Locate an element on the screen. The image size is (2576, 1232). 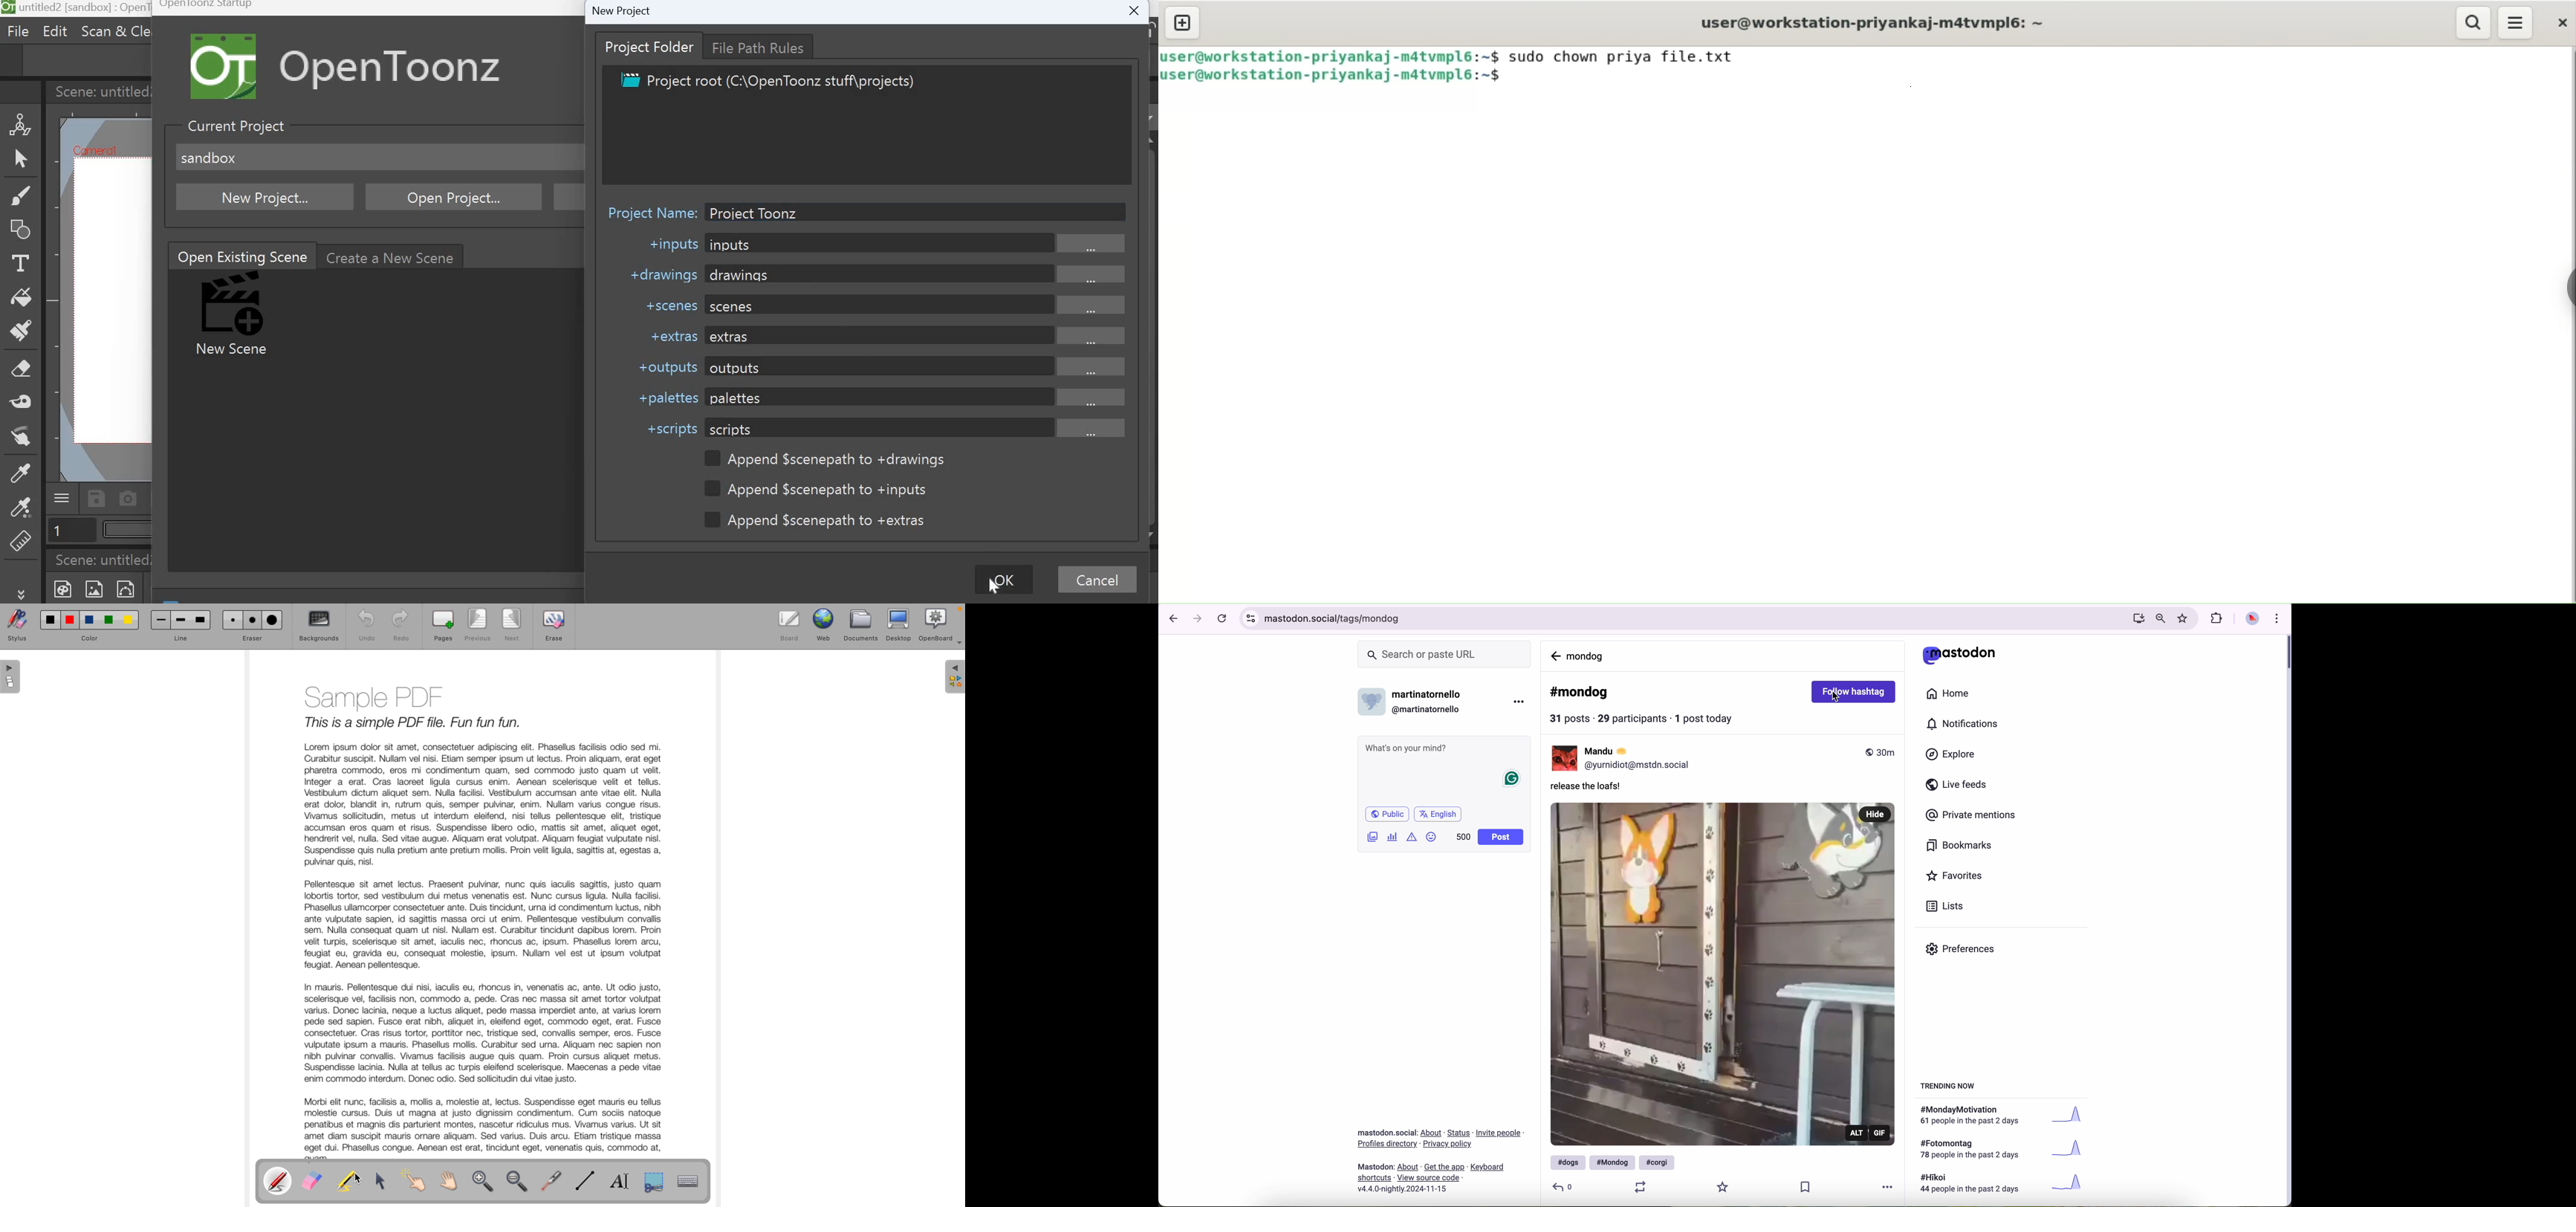
preferences is located at coordinates (1962, 950).